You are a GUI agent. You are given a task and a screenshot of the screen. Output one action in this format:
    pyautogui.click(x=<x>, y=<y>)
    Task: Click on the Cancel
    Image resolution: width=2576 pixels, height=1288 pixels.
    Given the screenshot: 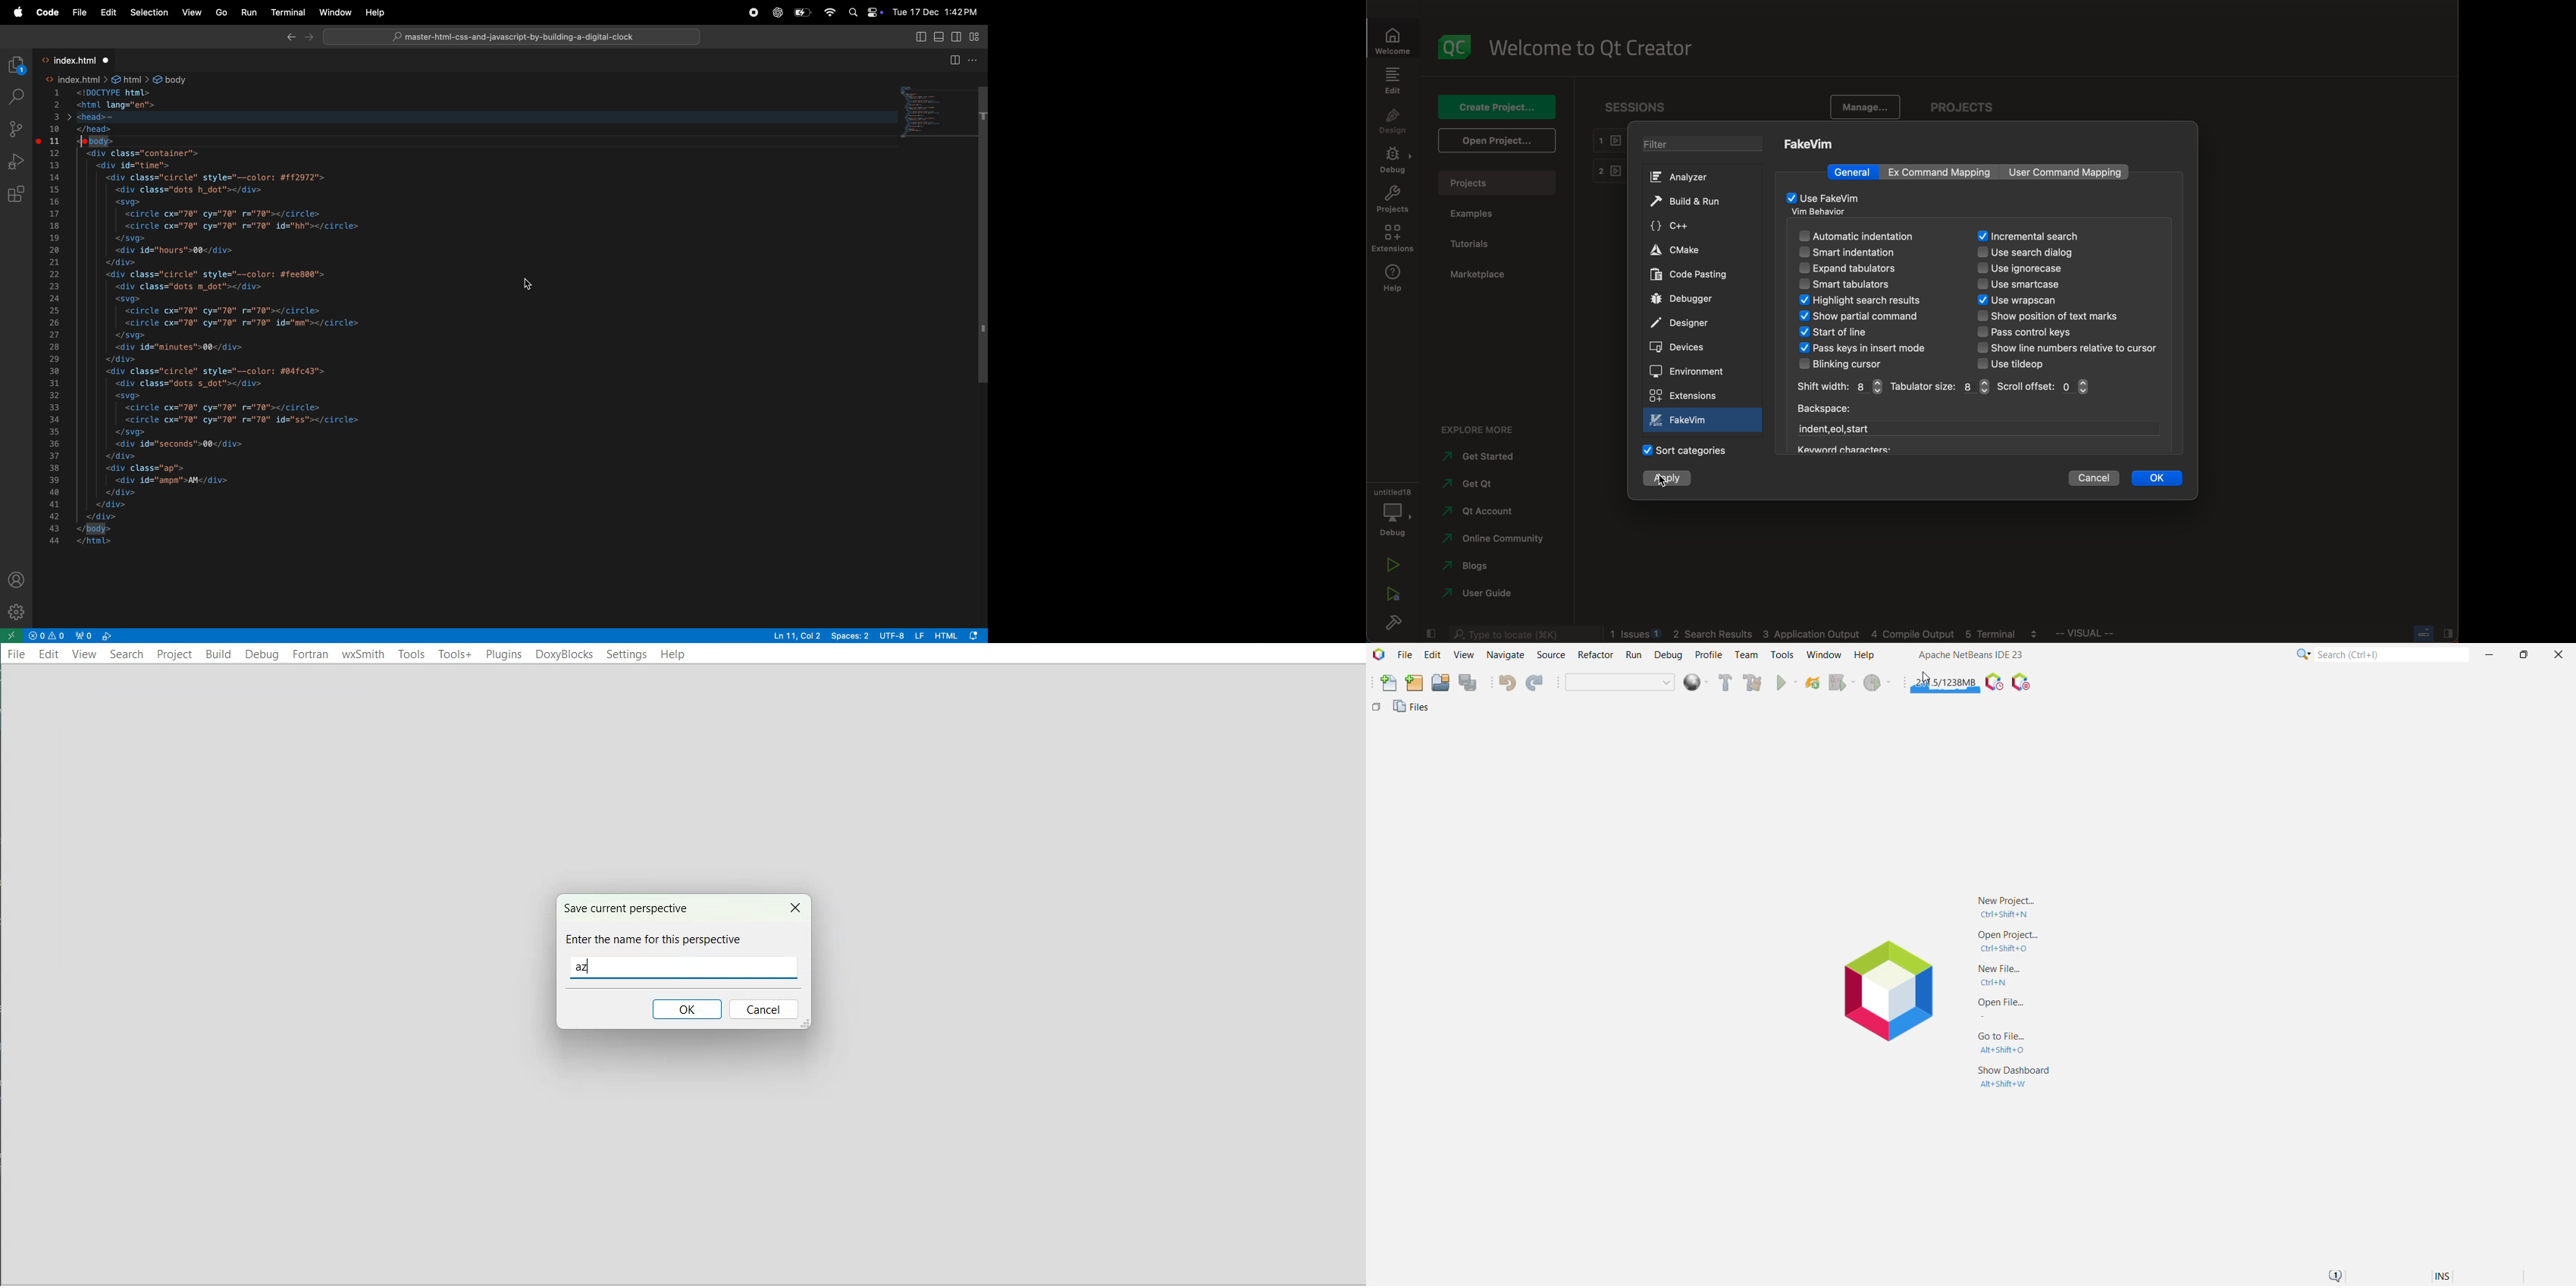 What is the action you would take?
    pyautogui.click(x=793, y=906)
    